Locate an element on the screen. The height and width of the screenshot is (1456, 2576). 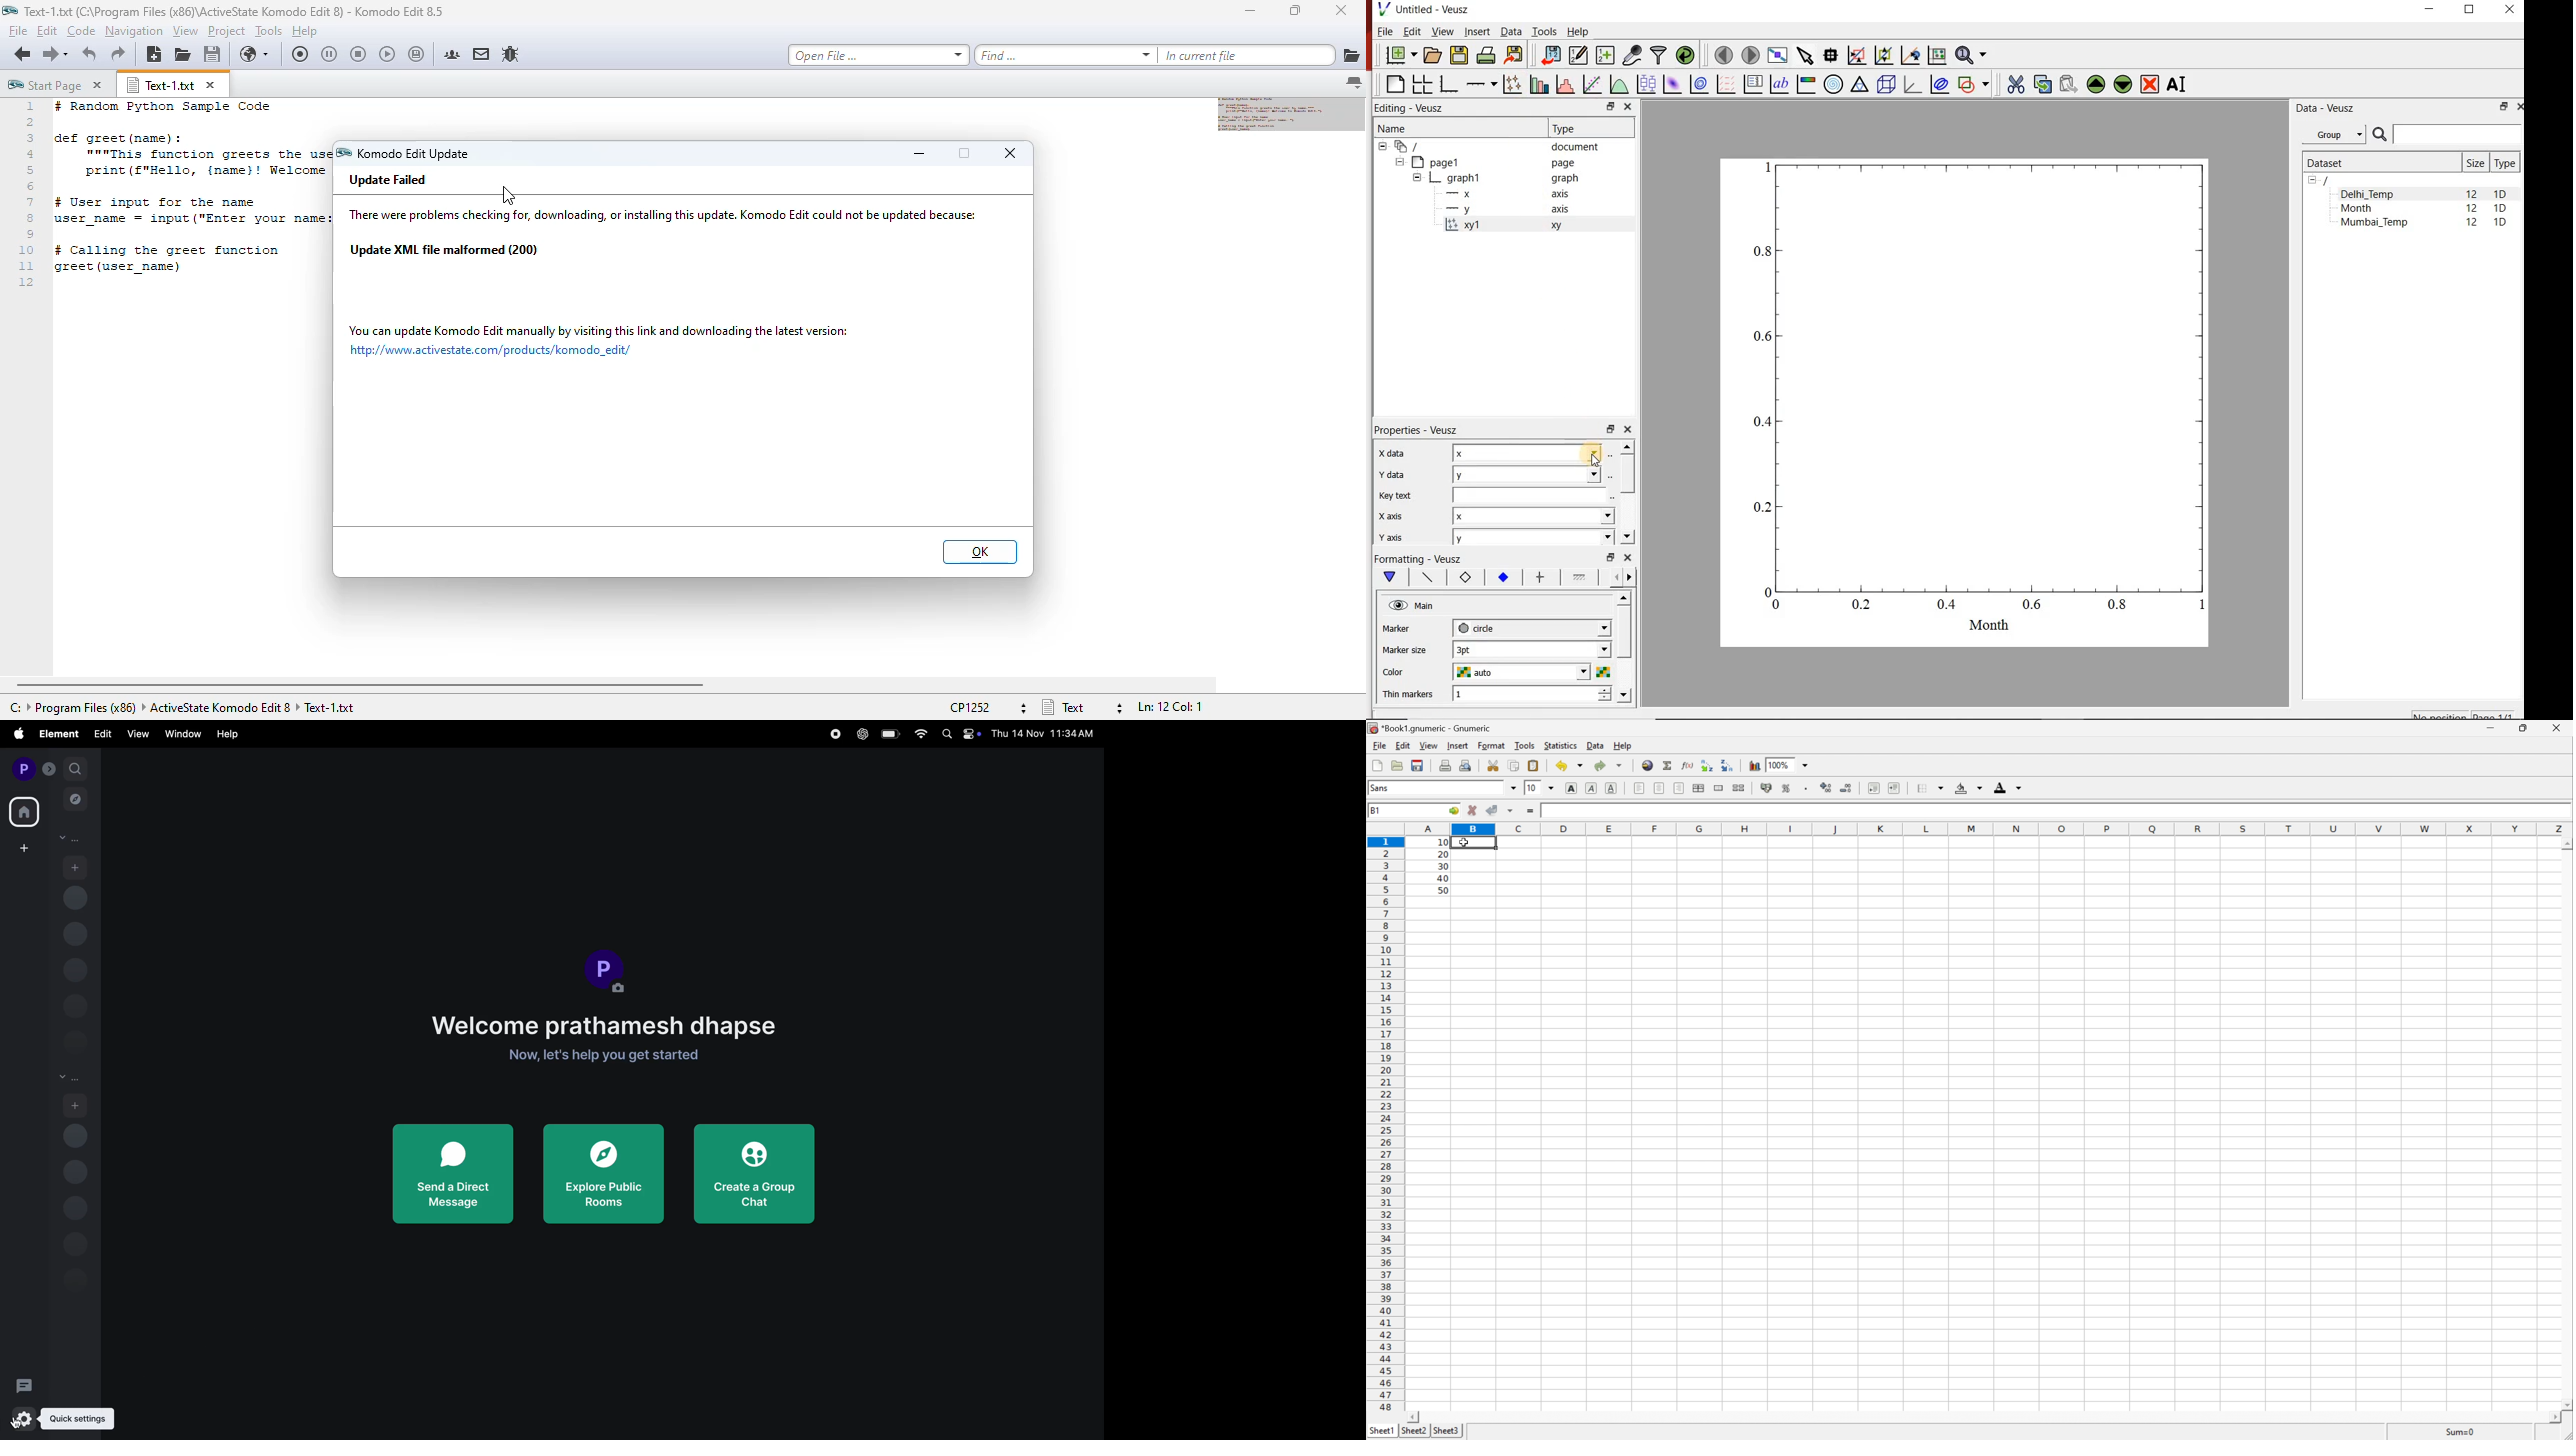
remove the selected widgets is located at coordinates (2151, 84).